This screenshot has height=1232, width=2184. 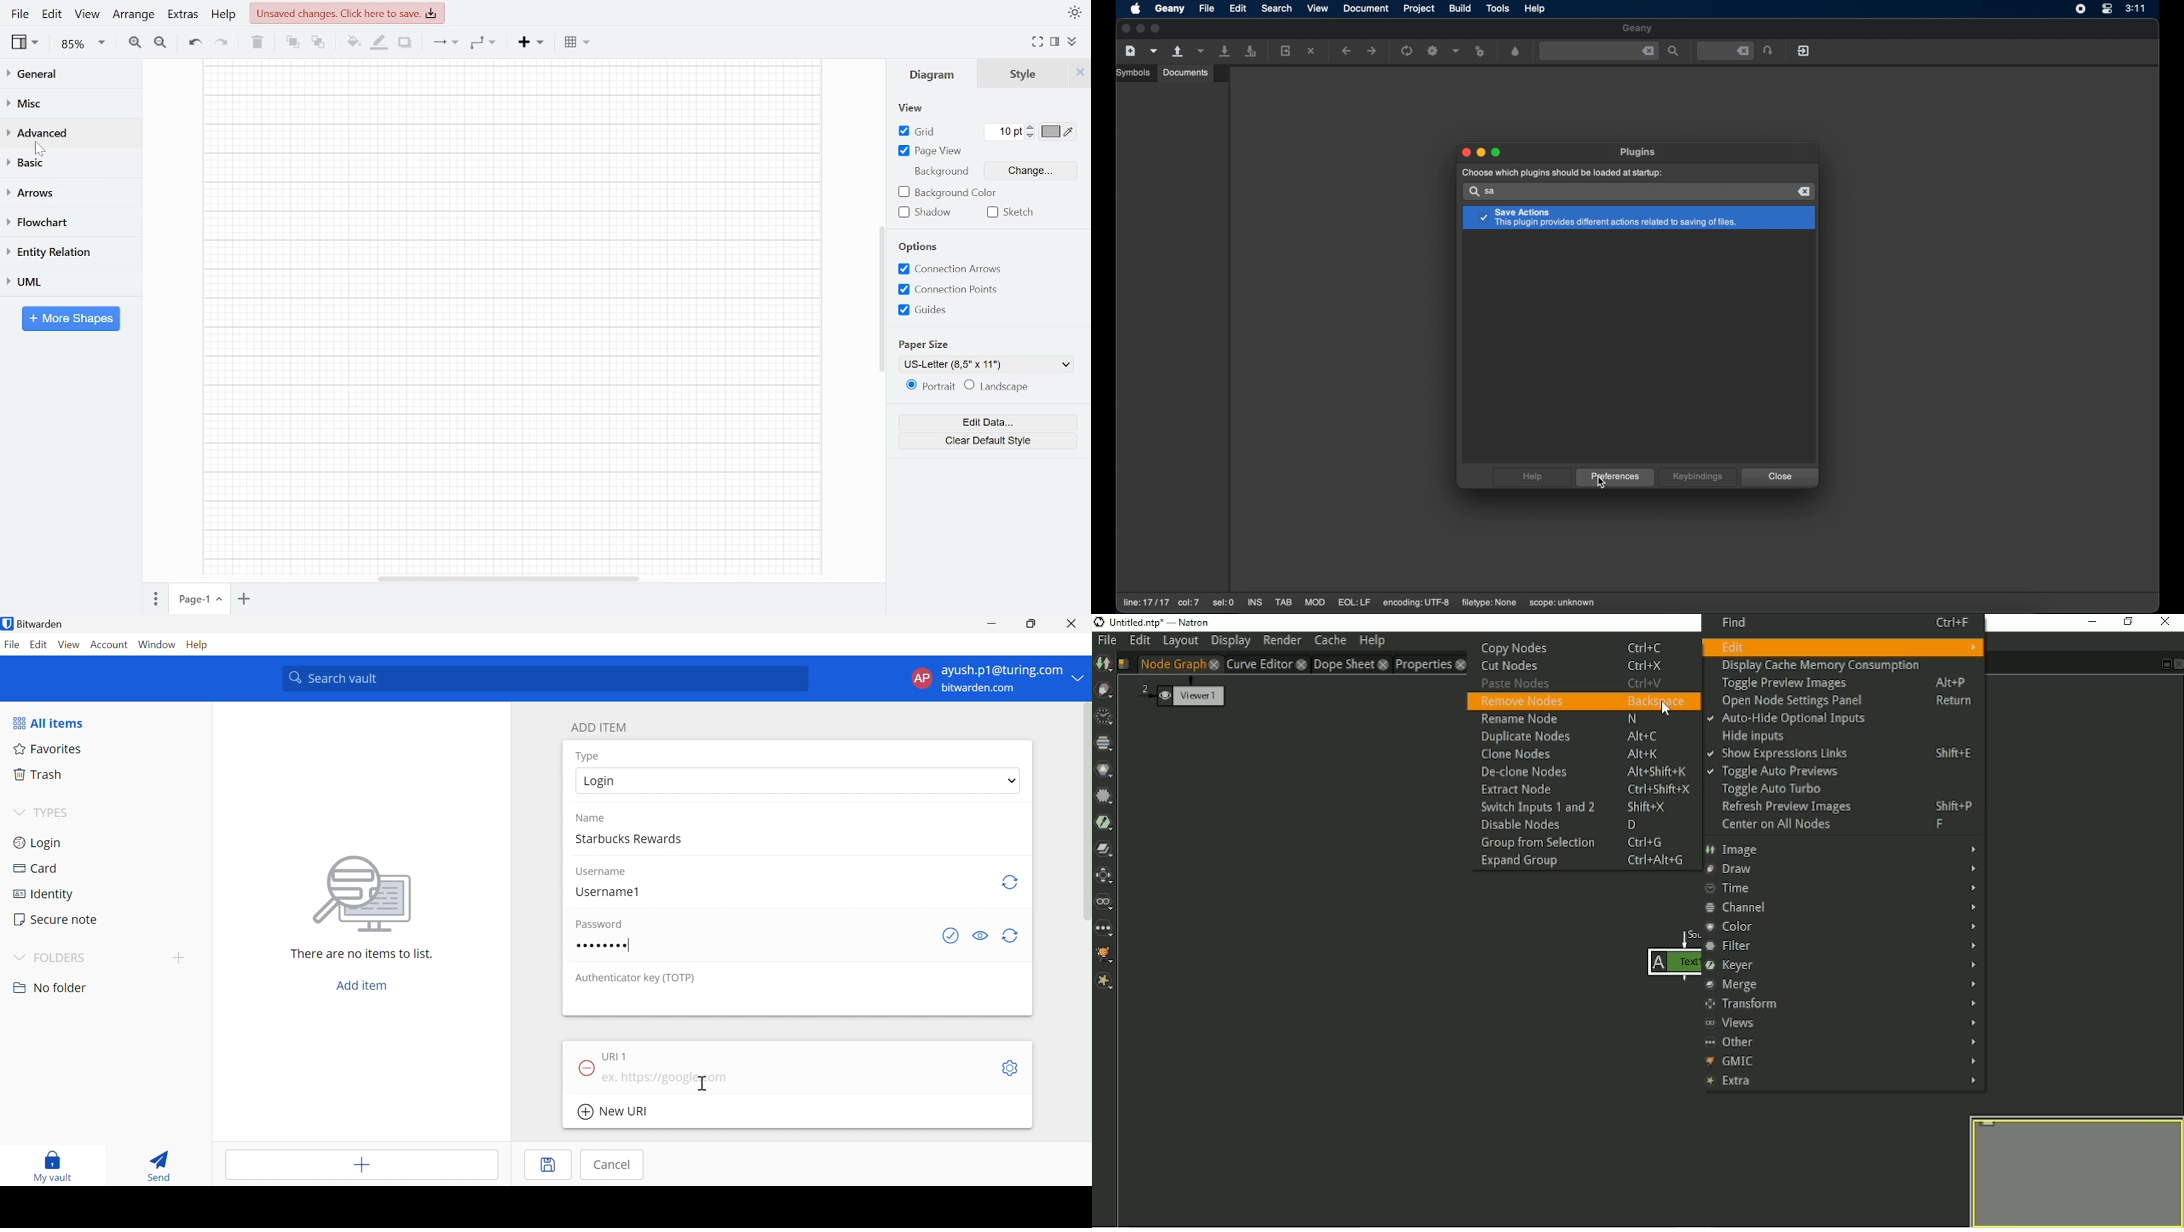 What do you see at coordinates (202, 645) in the screenshot?
I see `Help` at bounding box center [202, 645].